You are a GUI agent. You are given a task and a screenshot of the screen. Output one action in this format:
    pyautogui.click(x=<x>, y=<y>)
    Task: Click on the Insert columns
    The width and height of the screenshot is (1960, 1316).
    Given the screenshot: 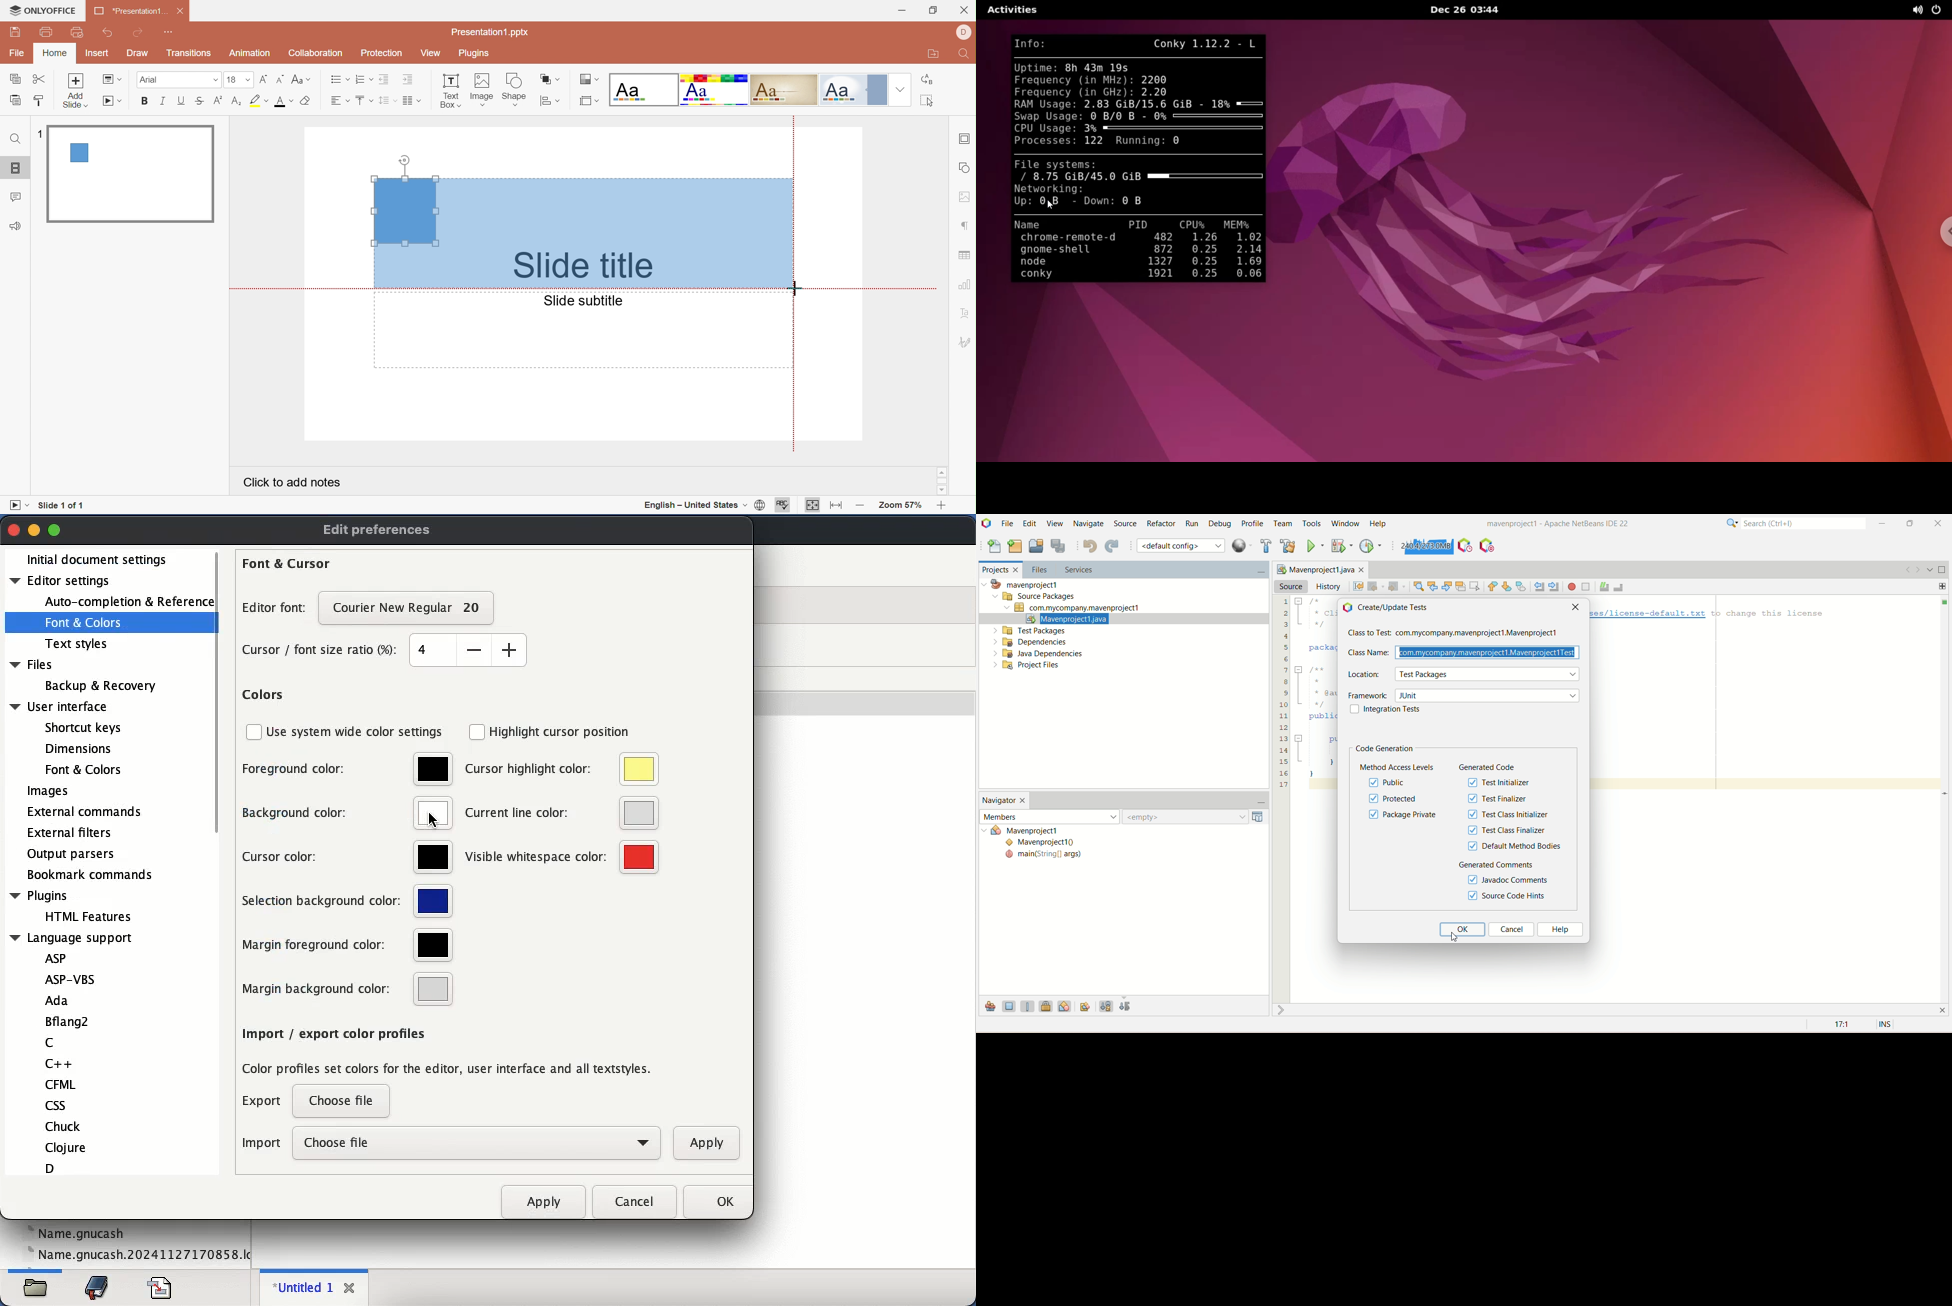 What is the action you would take?
    pyautogui.click(x=413, y=100)
    